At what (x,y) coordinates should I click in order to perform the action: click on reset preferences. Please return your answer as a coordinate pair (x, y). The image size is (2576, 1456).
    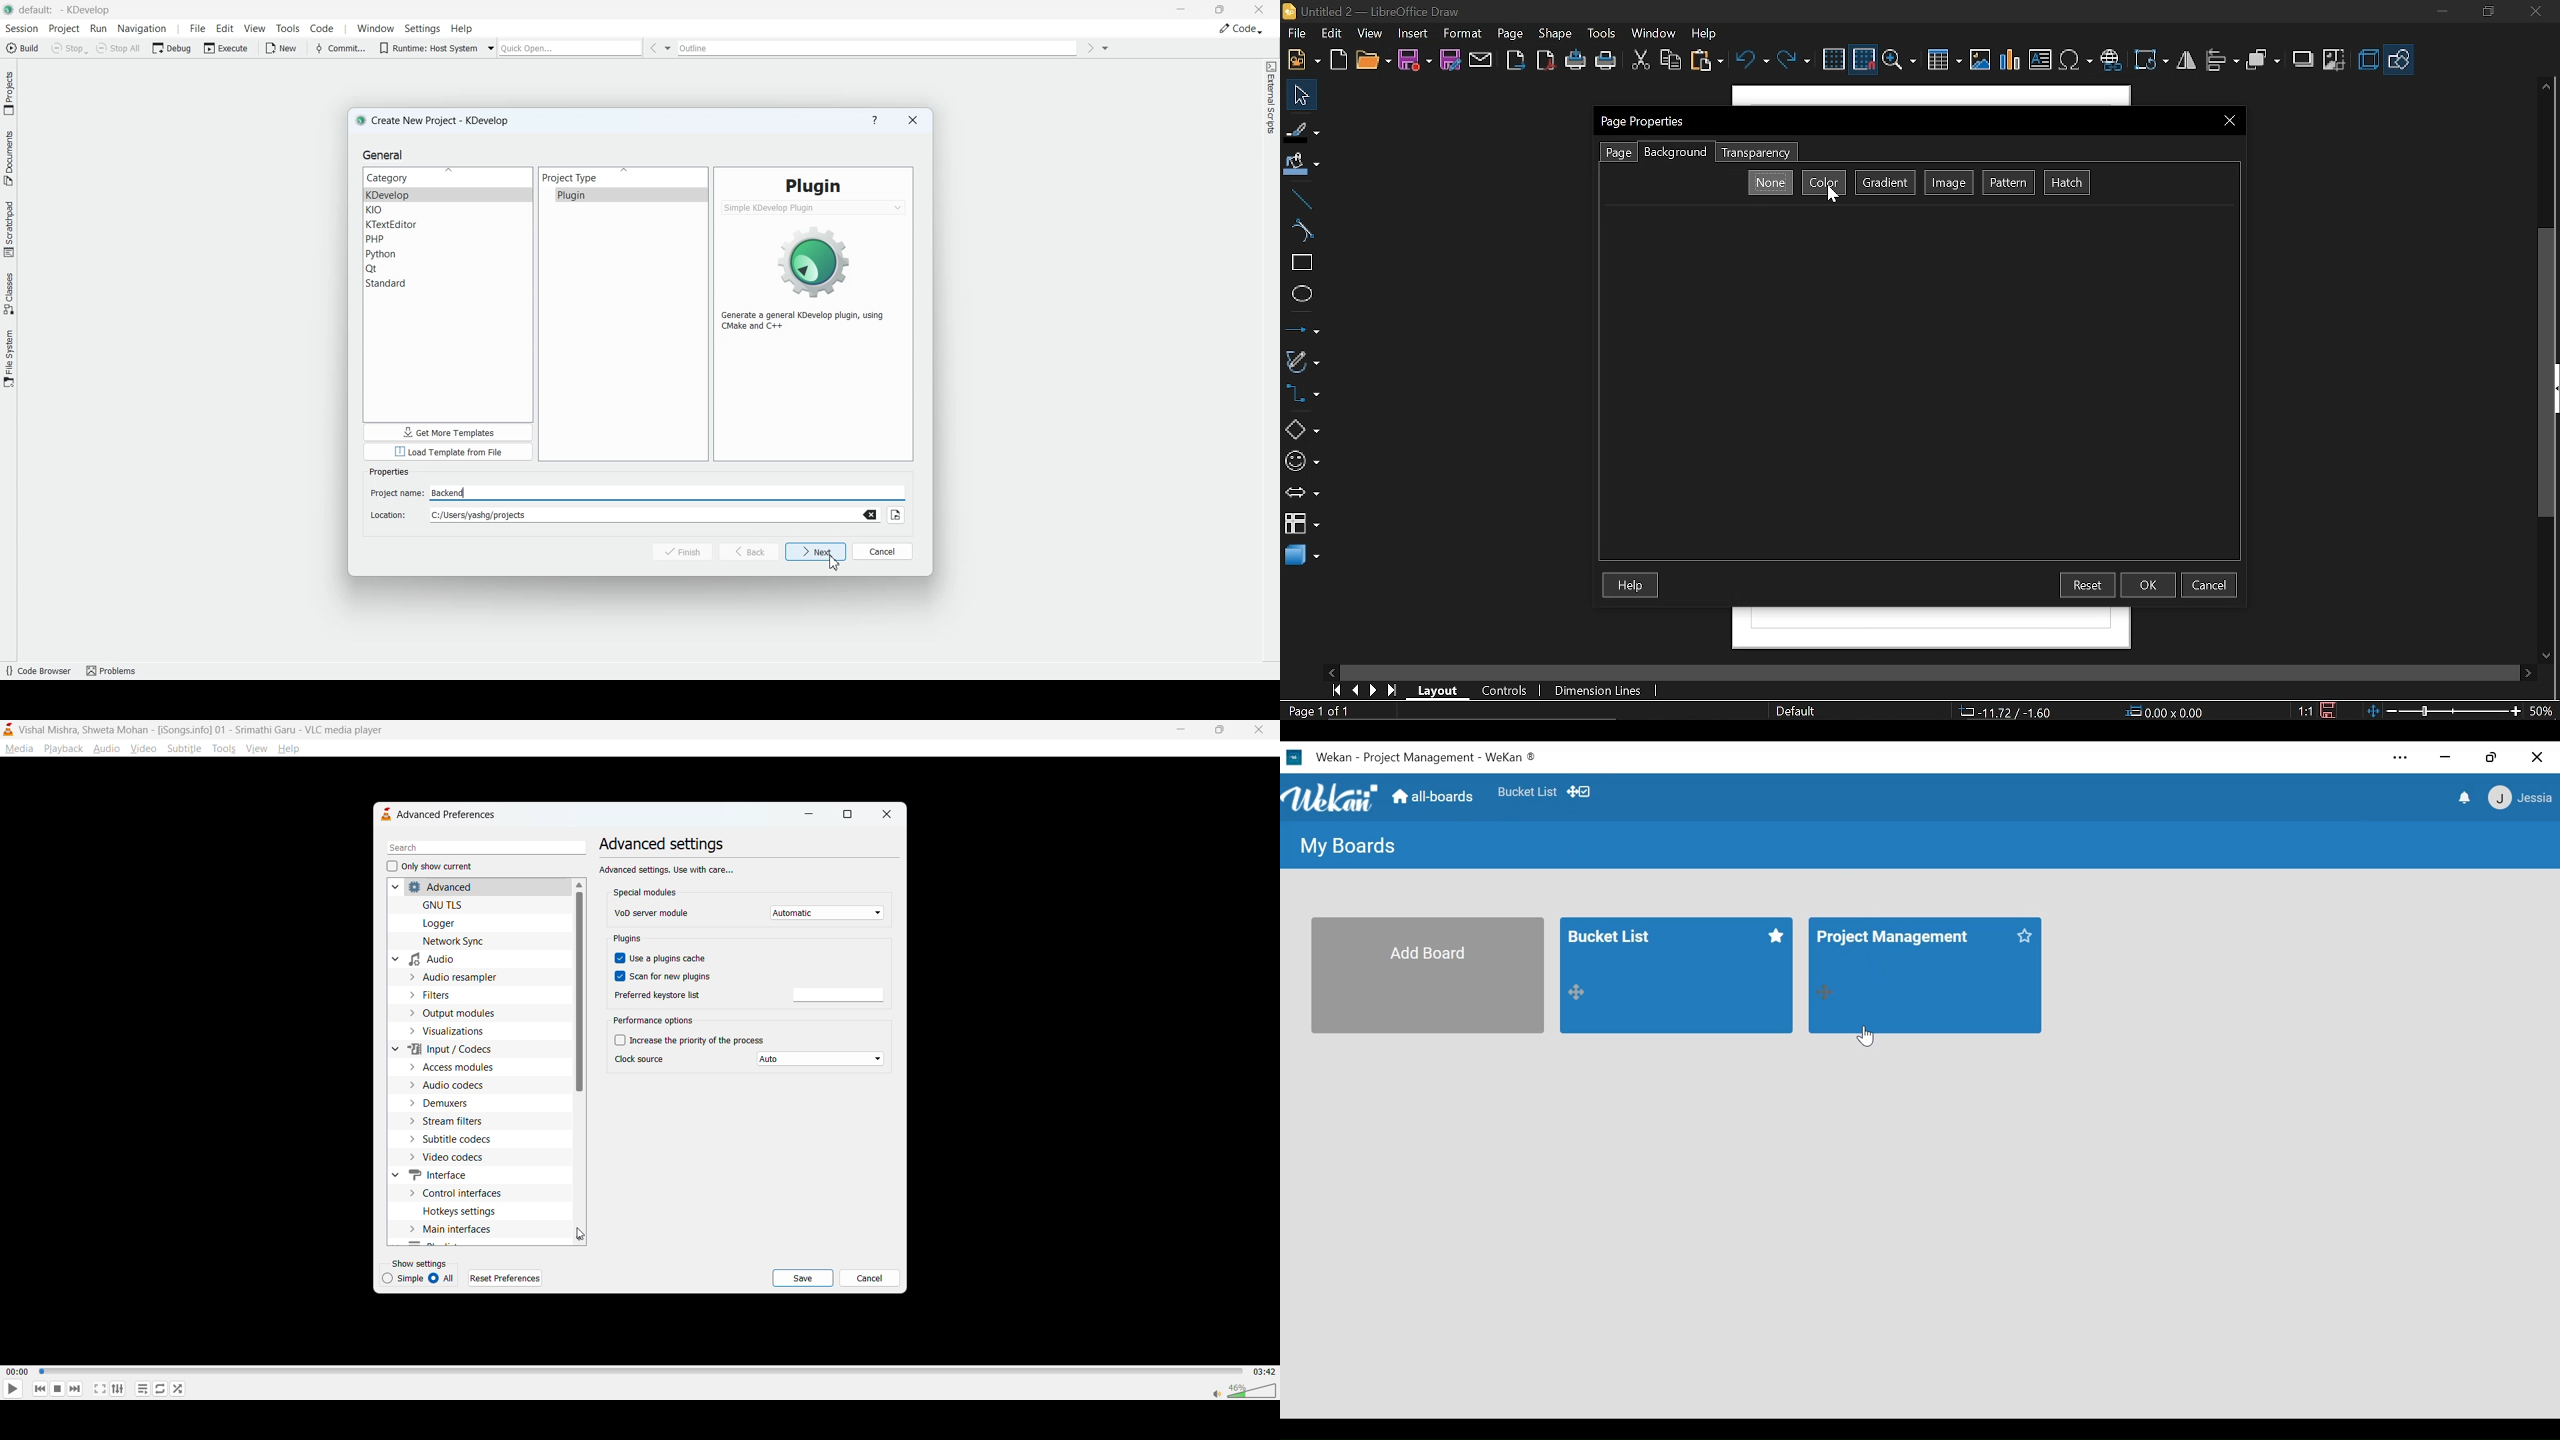
    Looking at the image, I should click on (507, 1278).